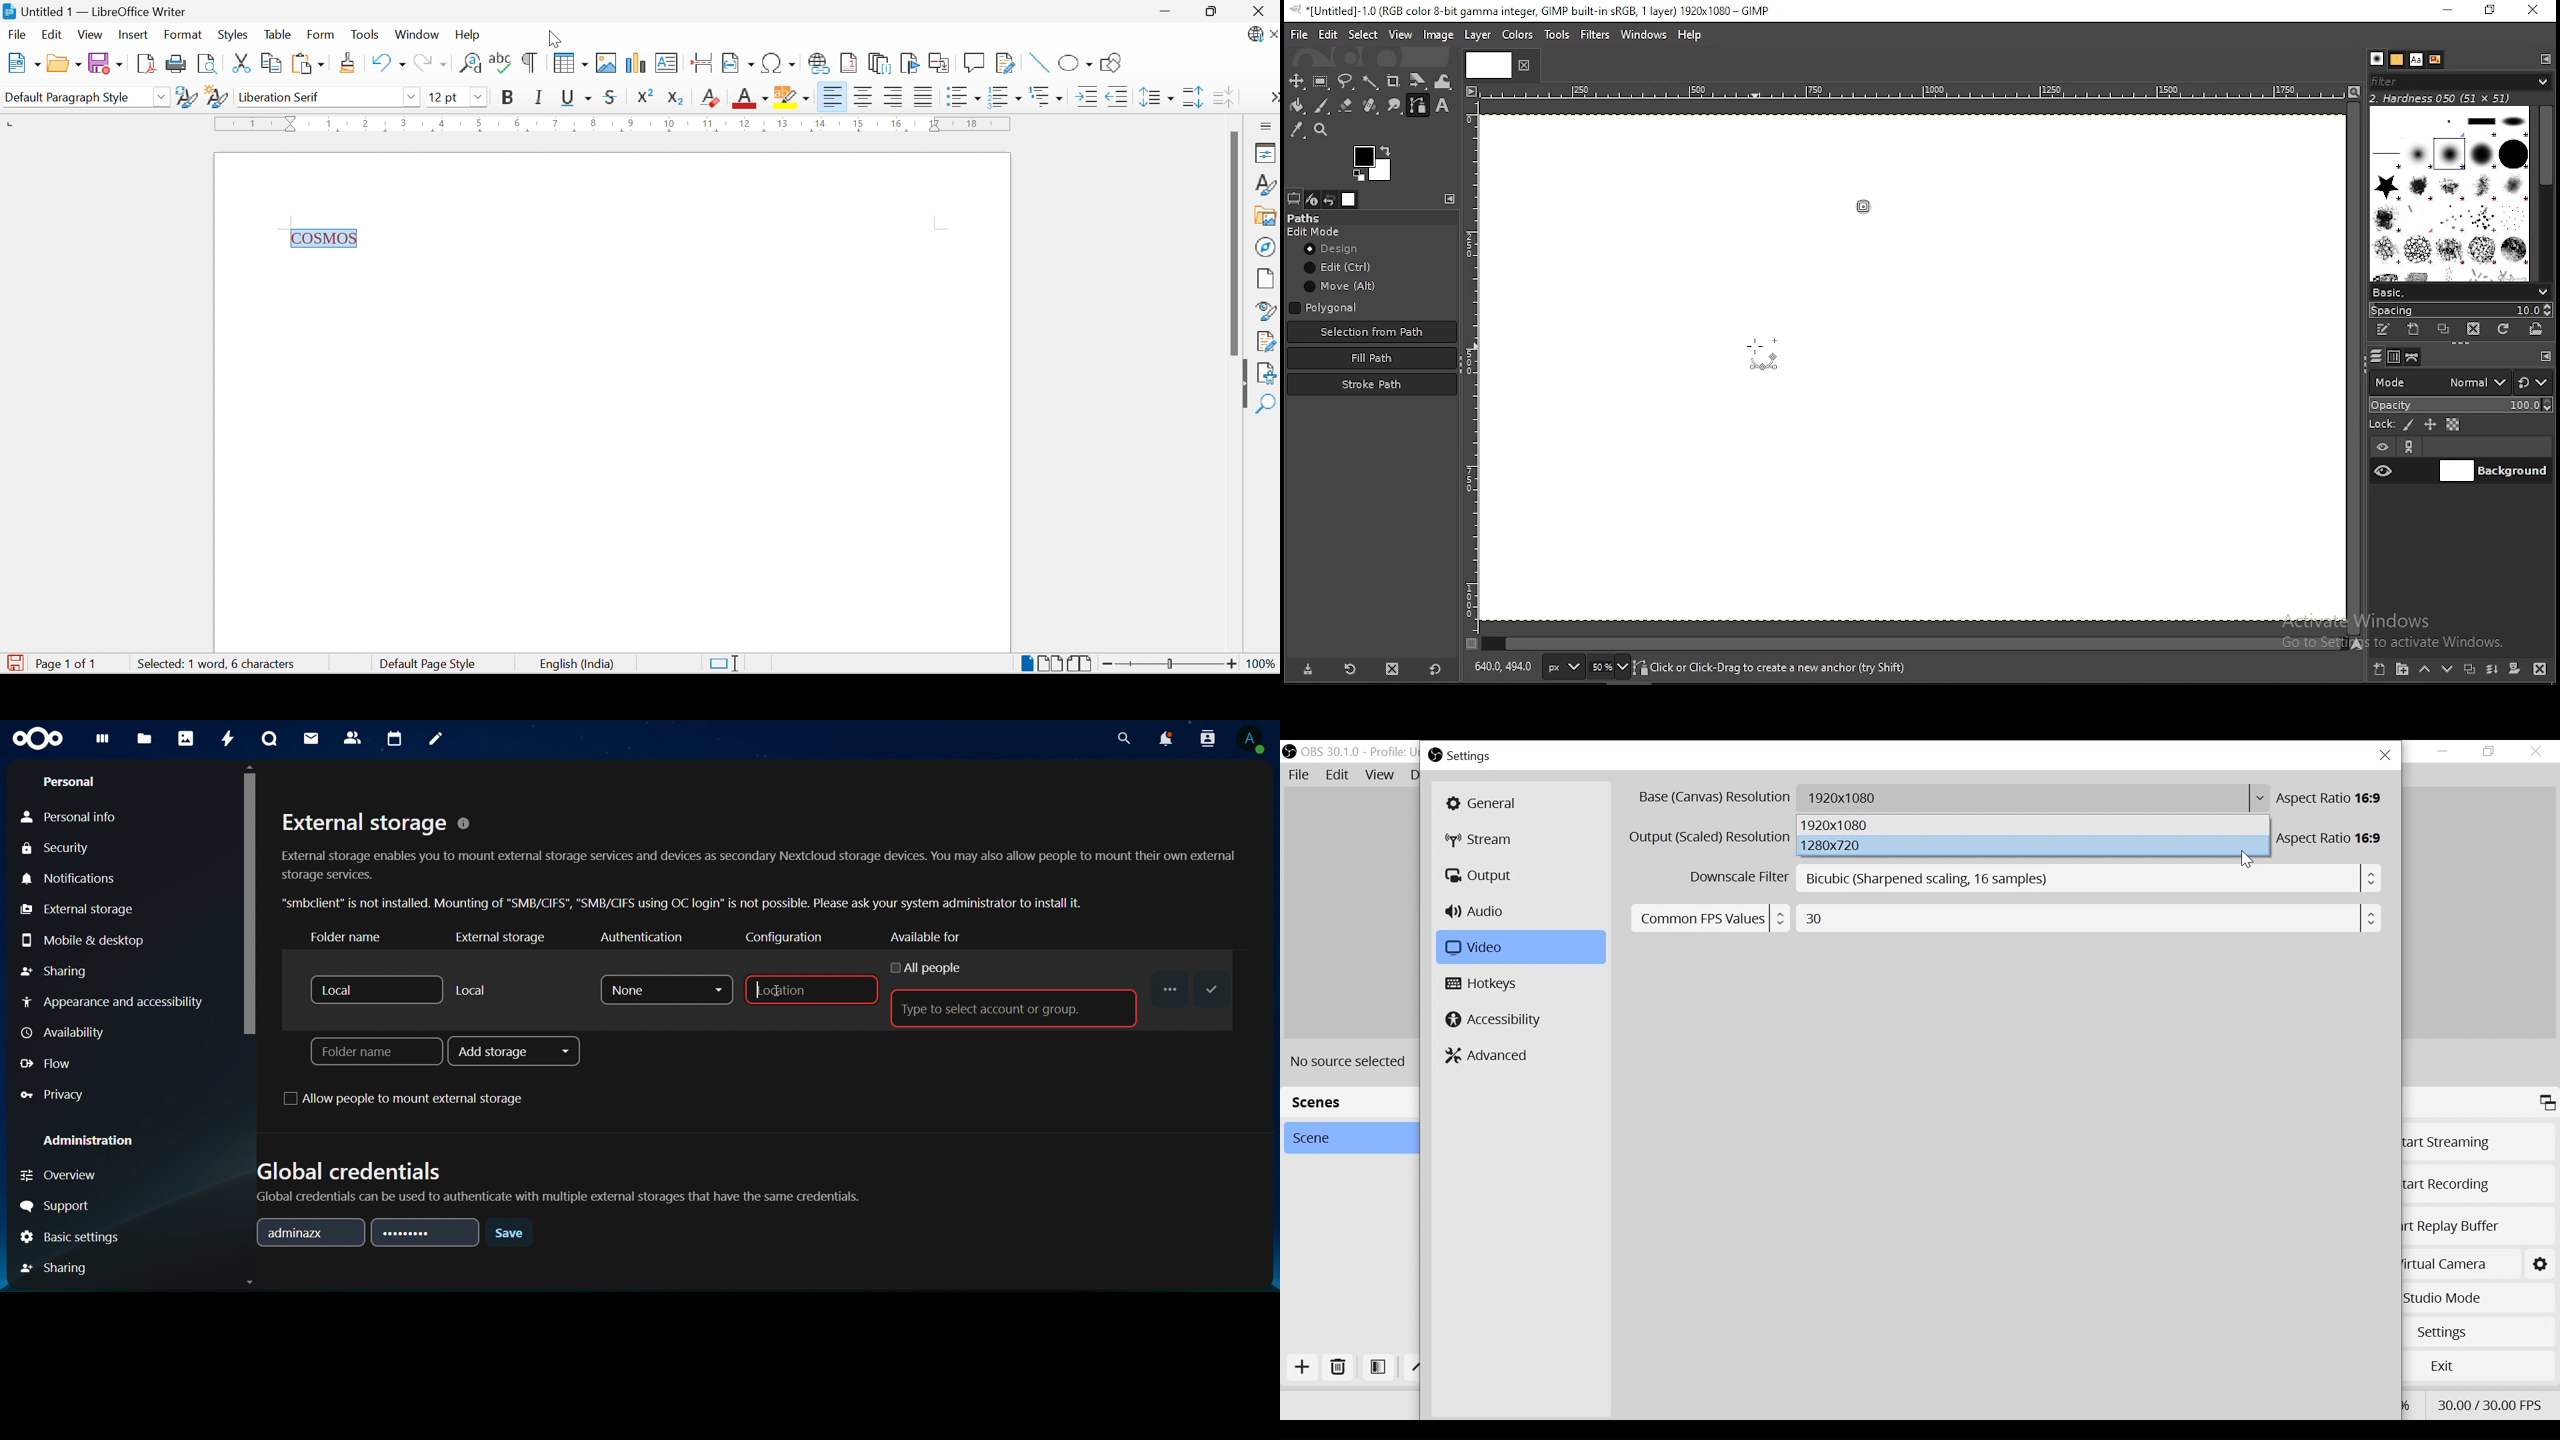 This screenshot has height=1456, width=2576. I want to click on Default Paragraph Style, so click(67, 97).